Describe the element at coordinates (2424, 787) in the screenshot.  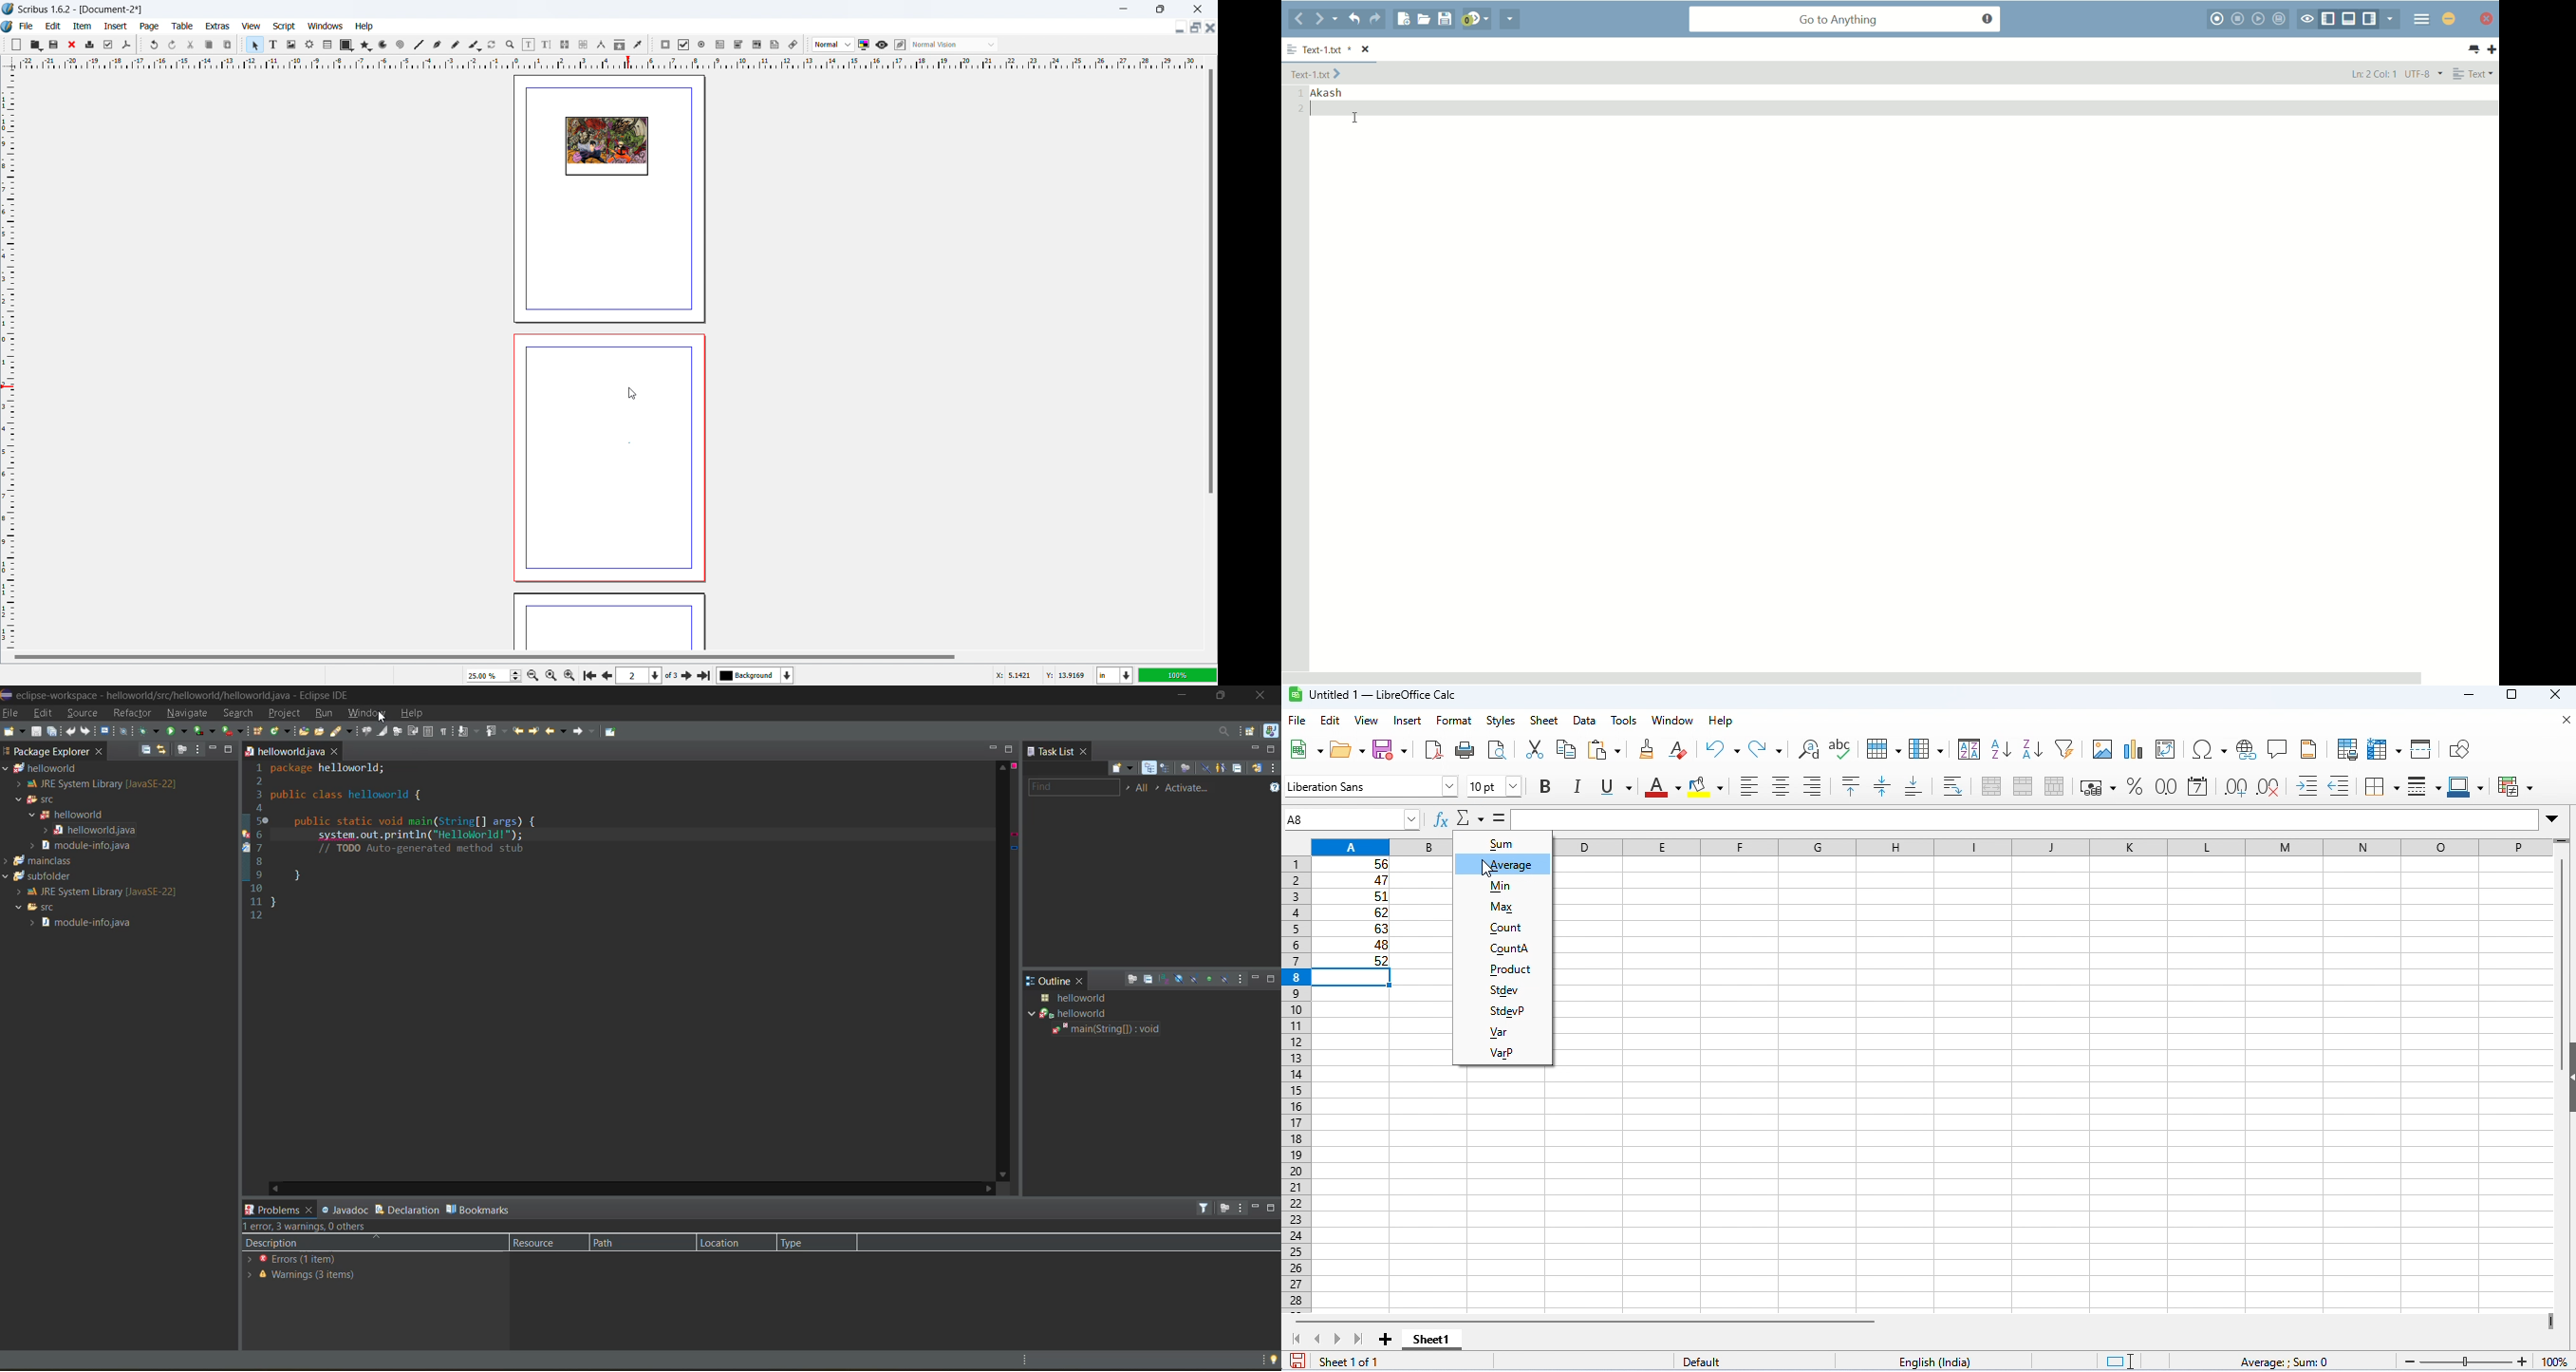
I see `border style` at that location.